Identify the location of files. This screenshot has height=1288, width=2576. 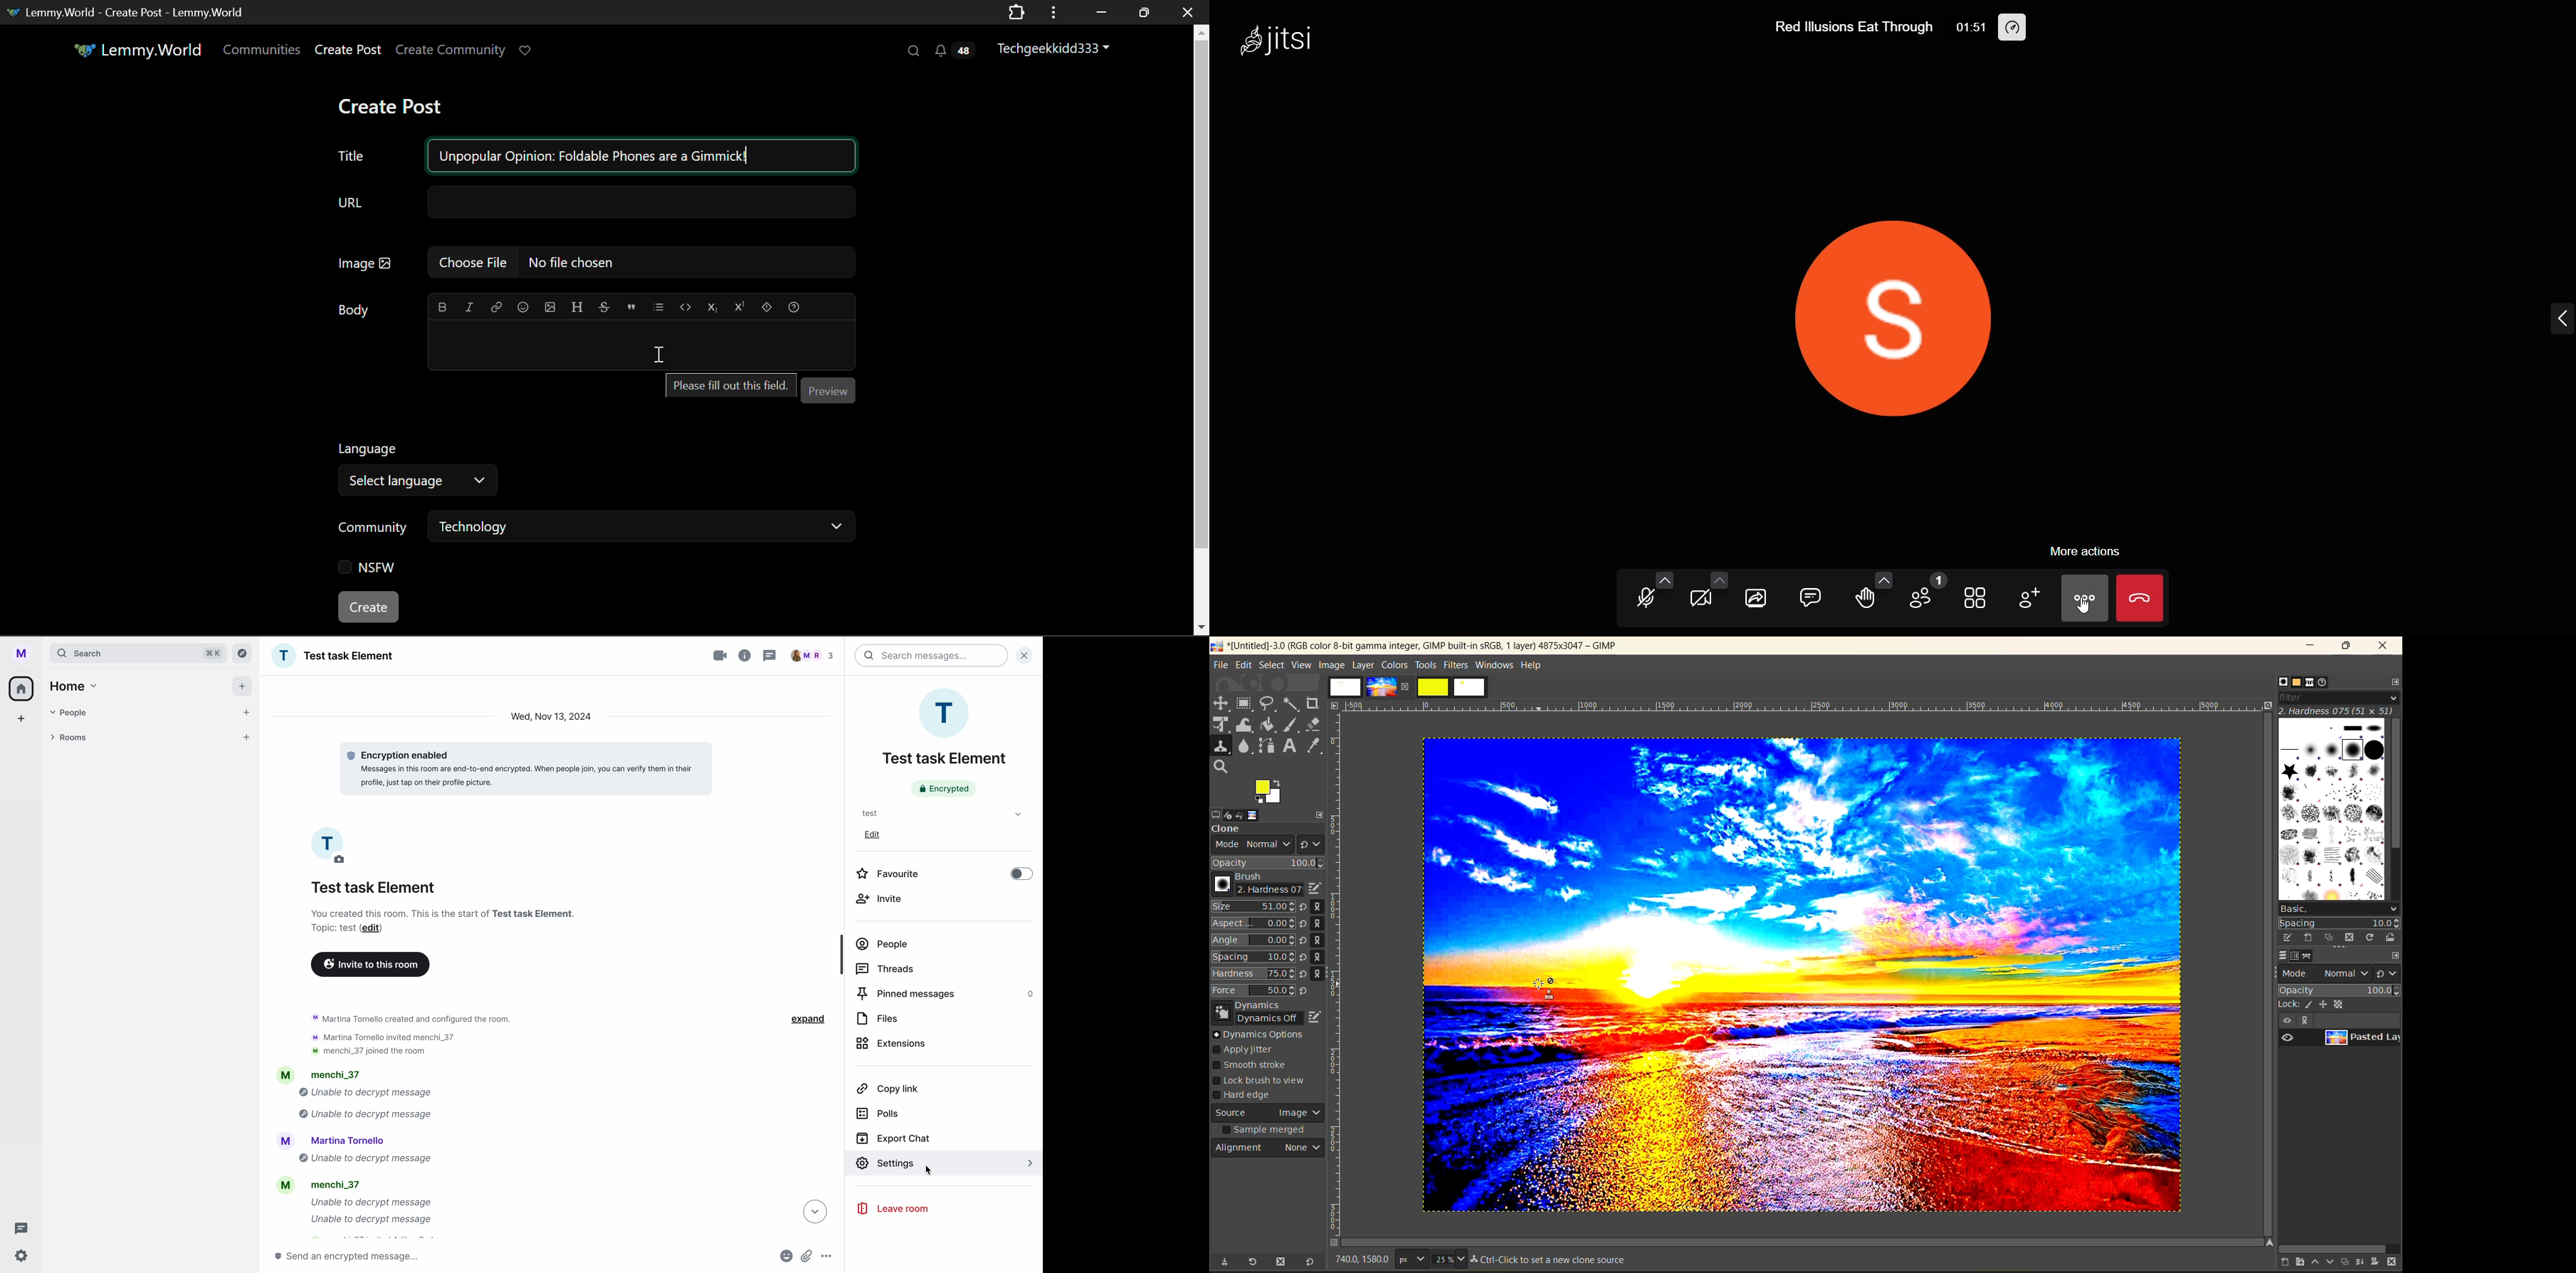
(879, 1019).